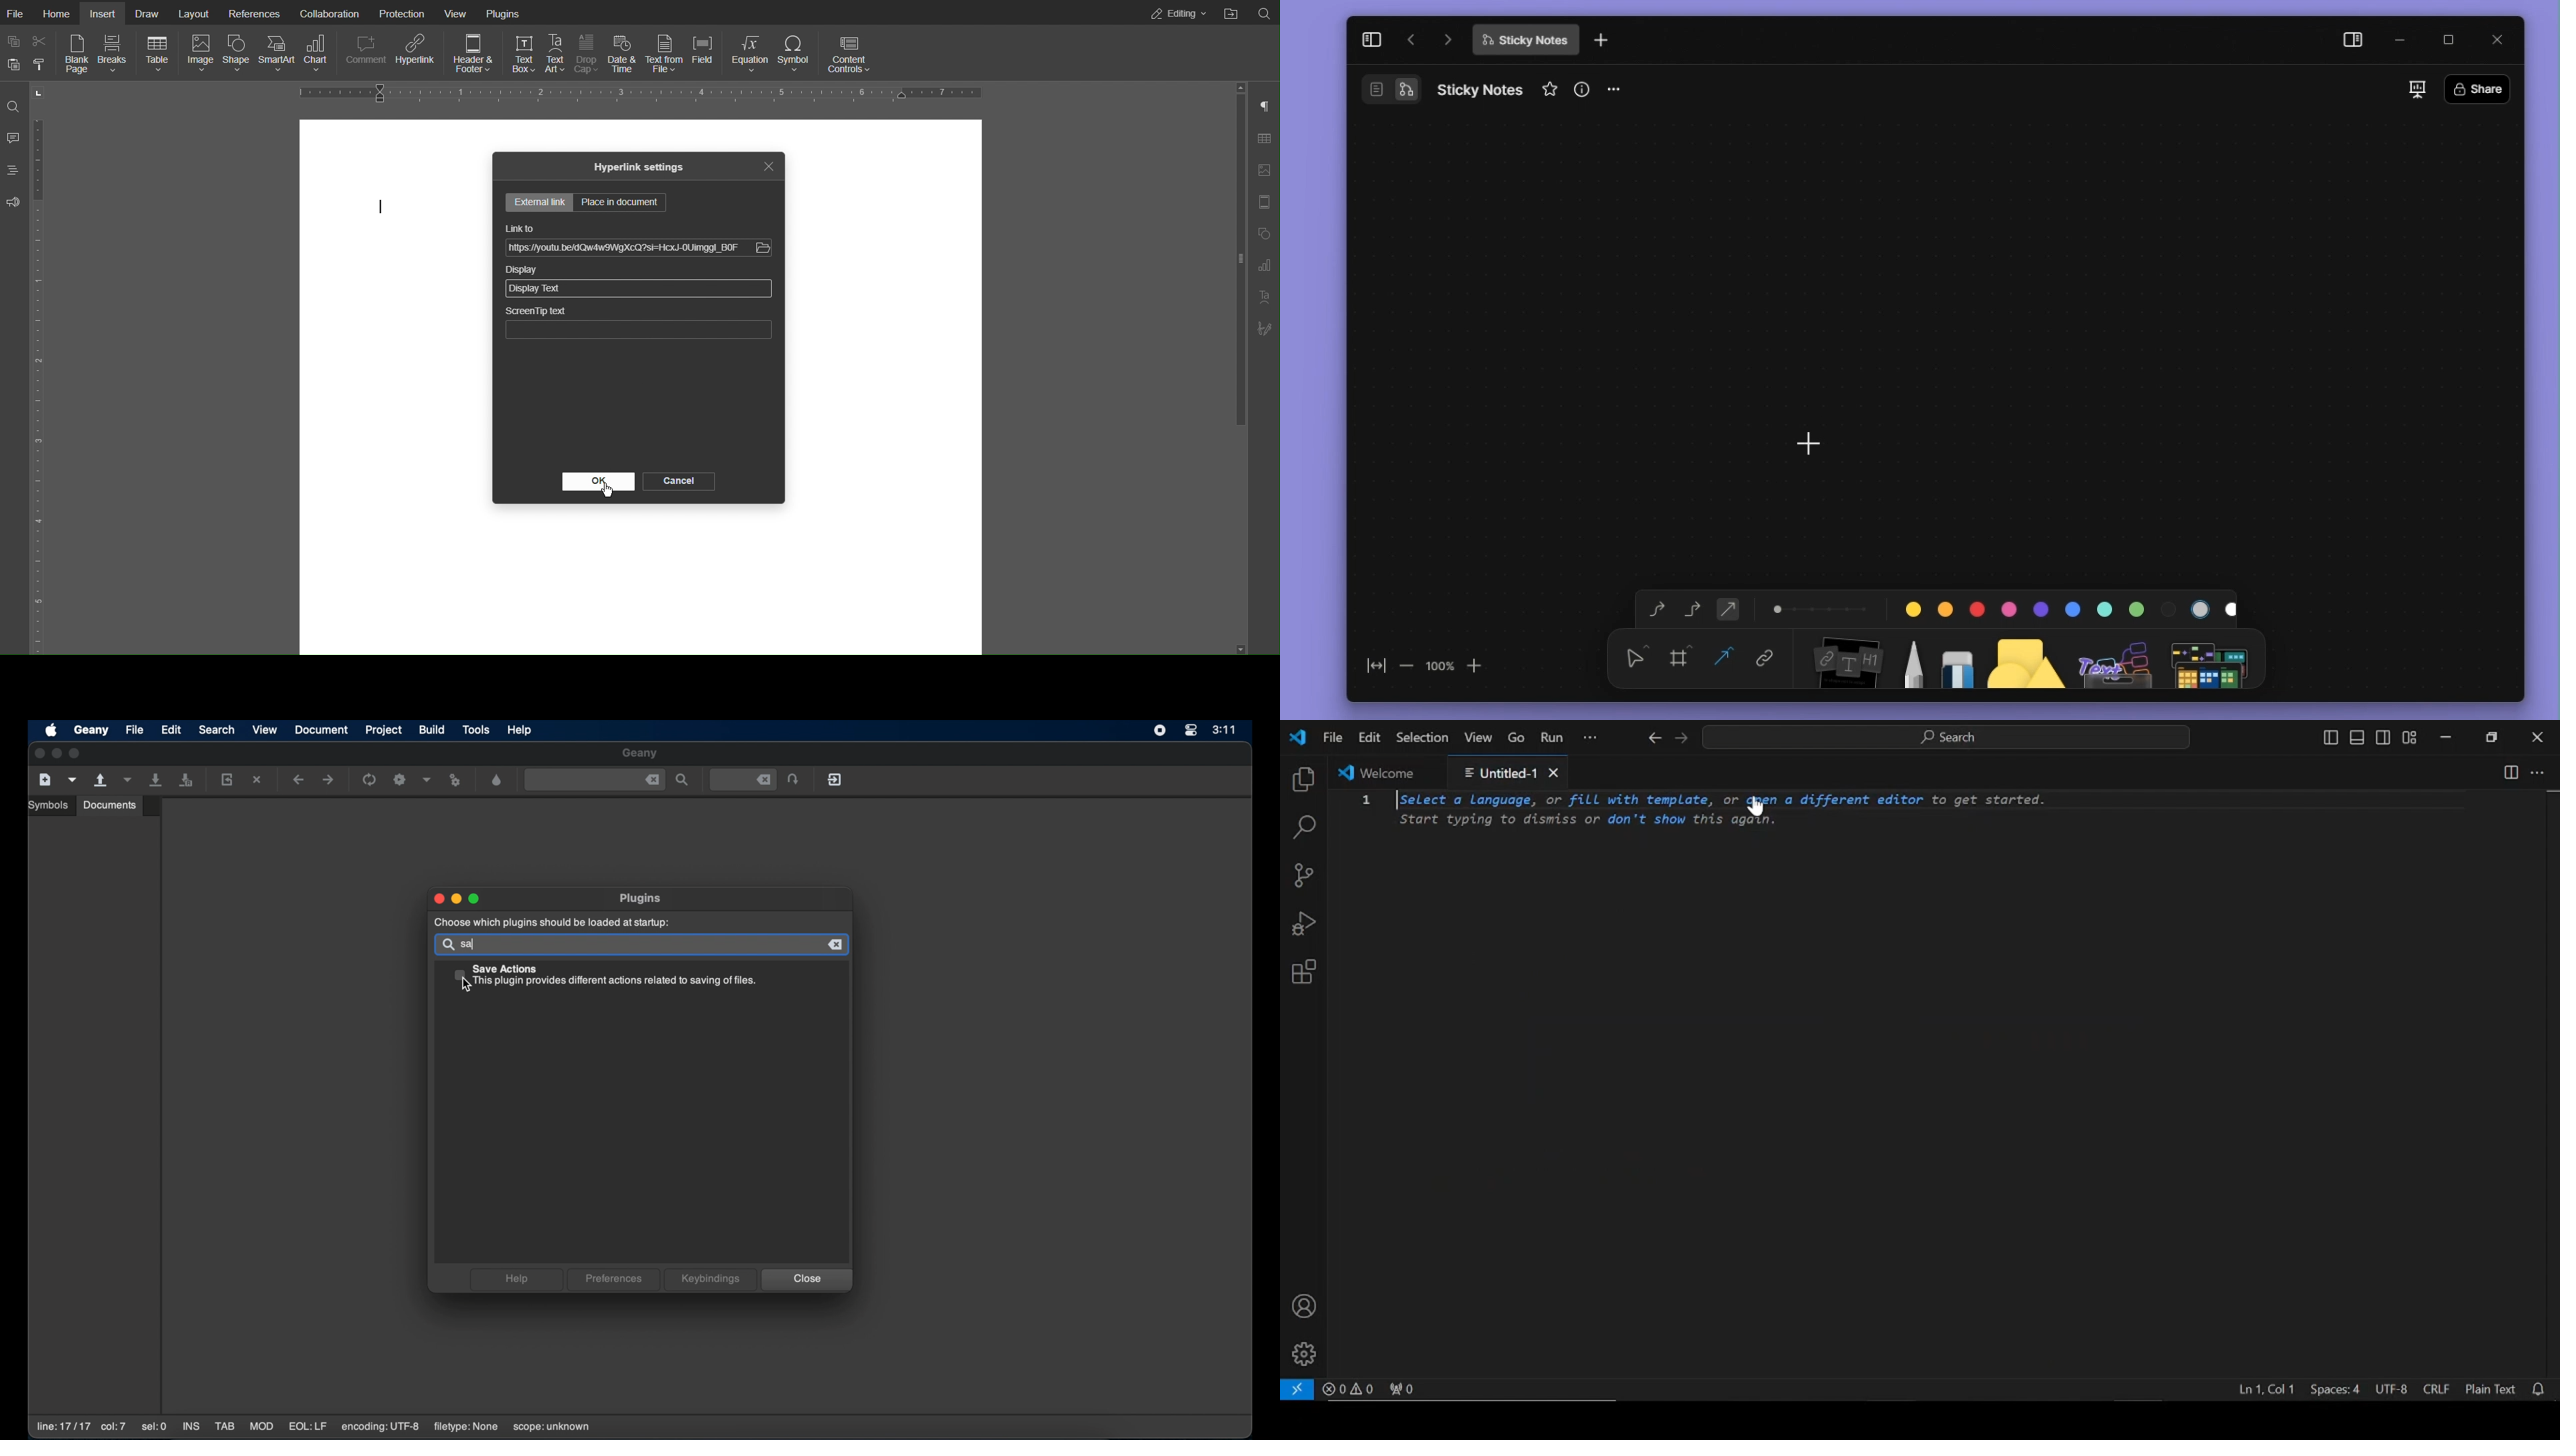 This screenshot has width=2576, height=1456. What do you see at coordinates (307, 1427) in the screenshot?
I see `EQL:LF` at bounding box center [307, 1427].